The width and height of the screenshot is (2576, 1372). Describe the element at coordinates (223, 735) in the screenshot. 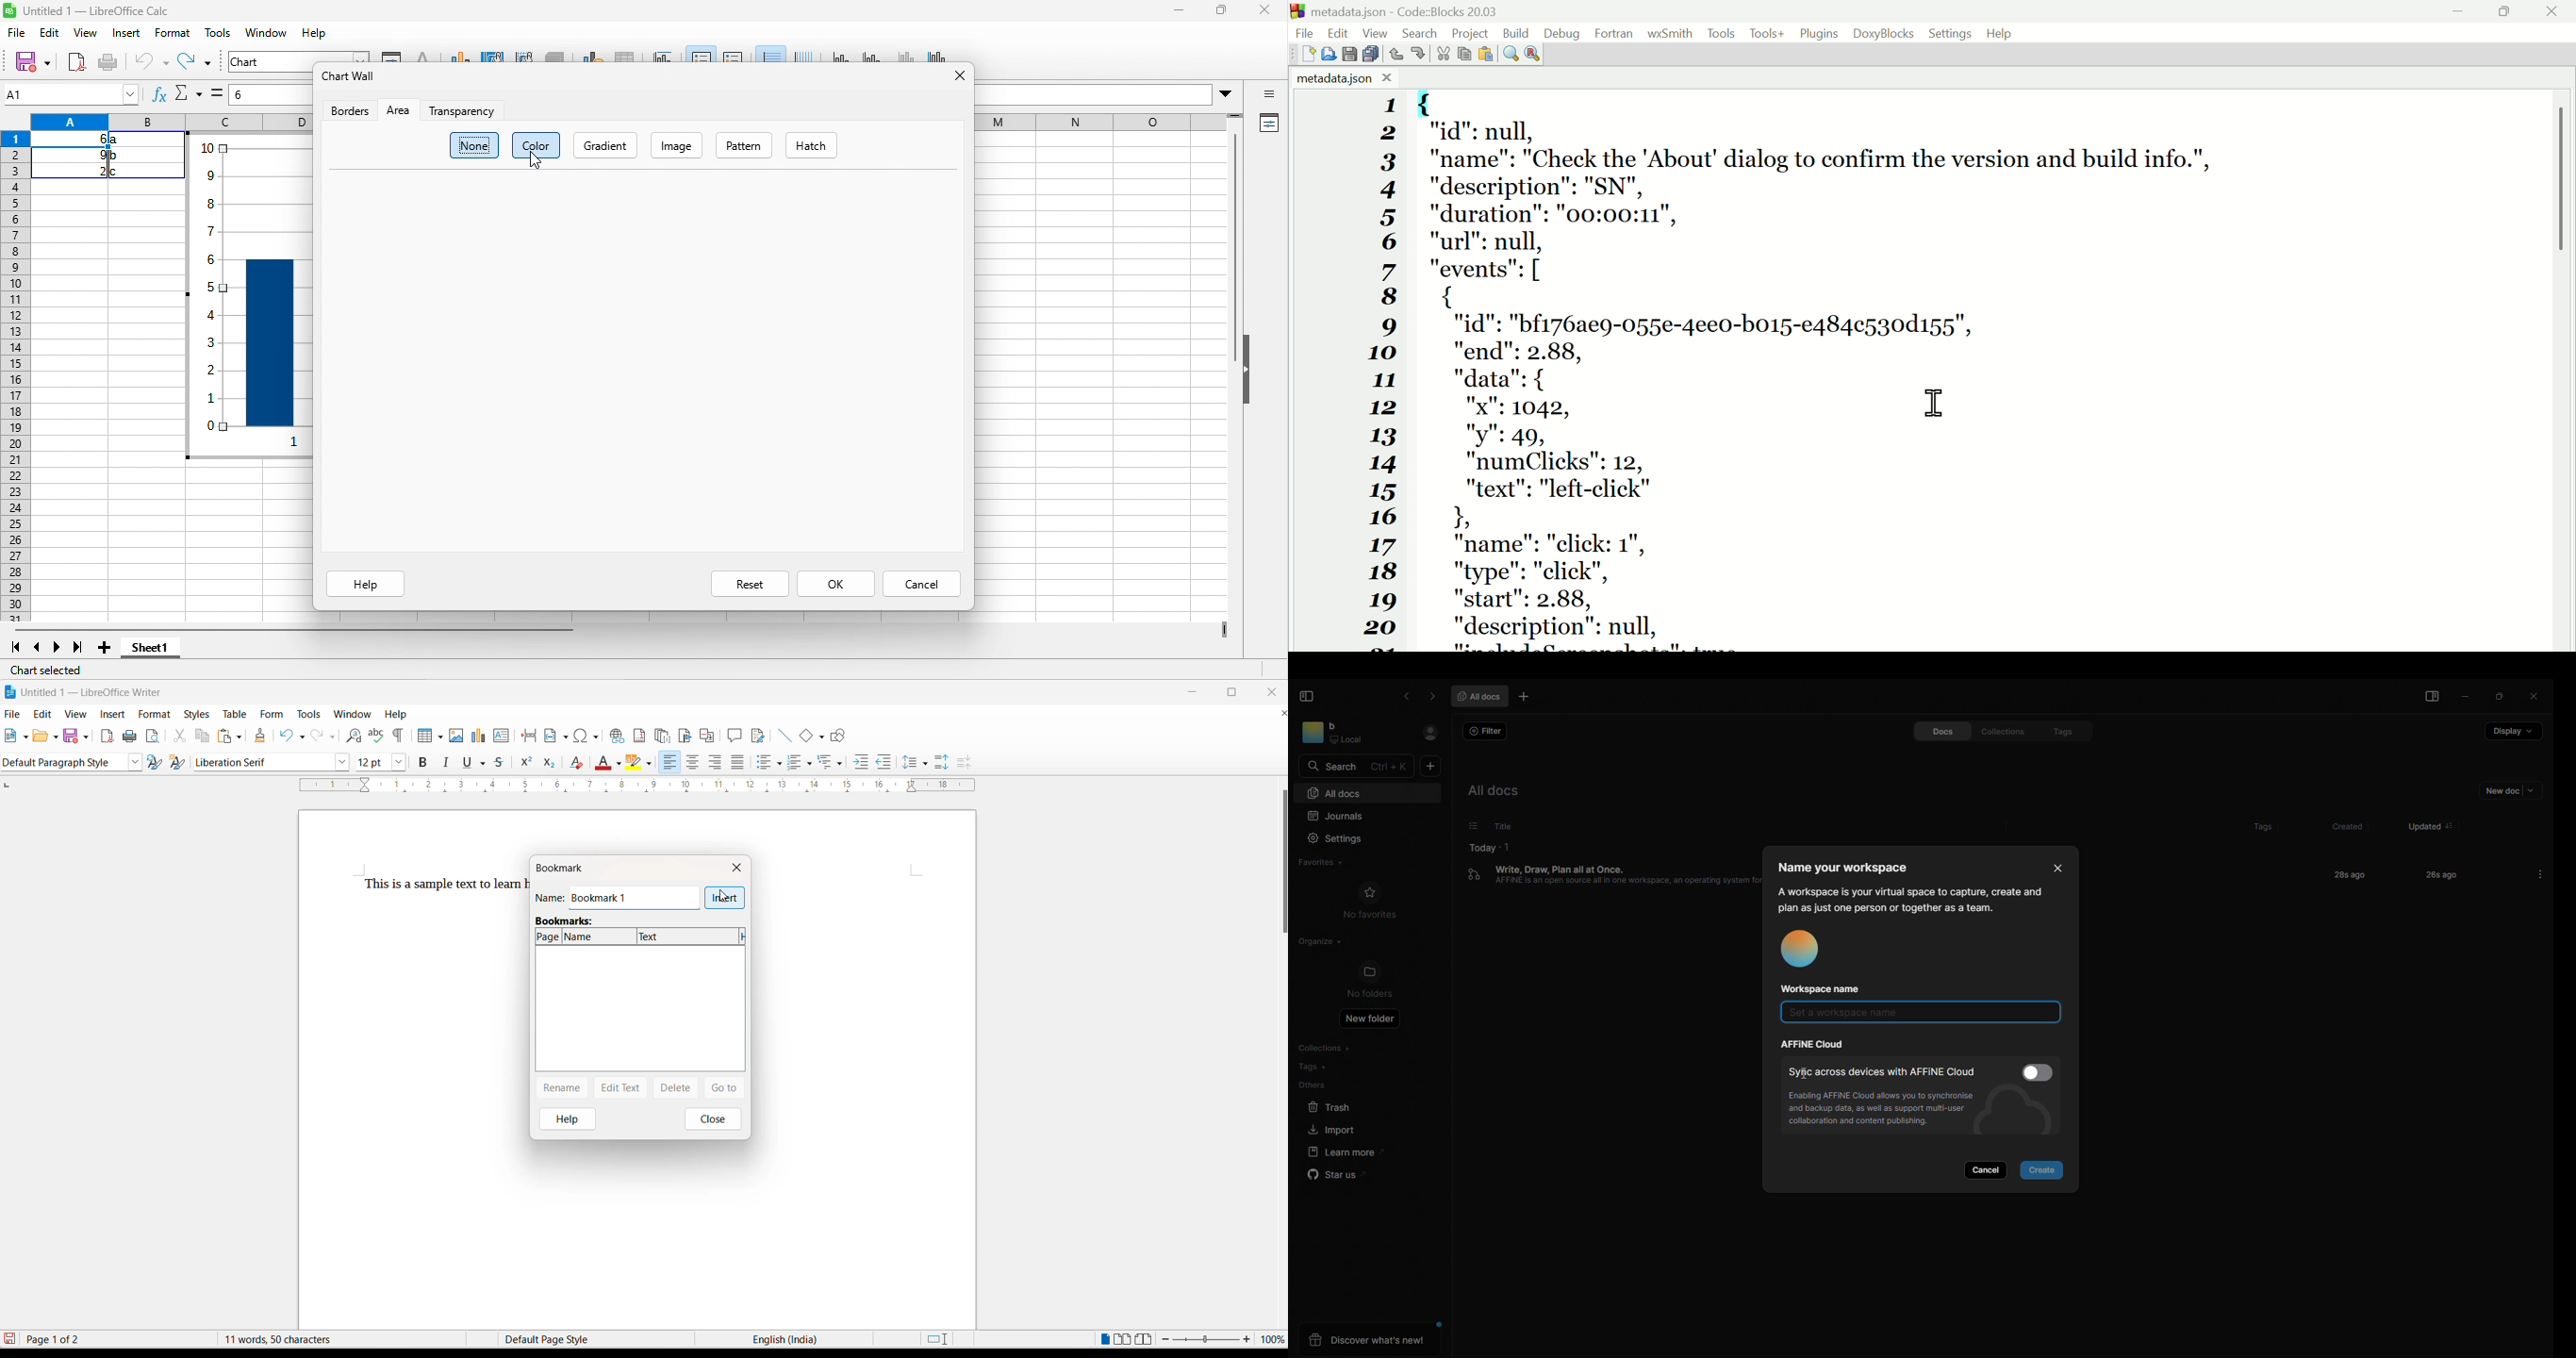

I see `paste` at that location.